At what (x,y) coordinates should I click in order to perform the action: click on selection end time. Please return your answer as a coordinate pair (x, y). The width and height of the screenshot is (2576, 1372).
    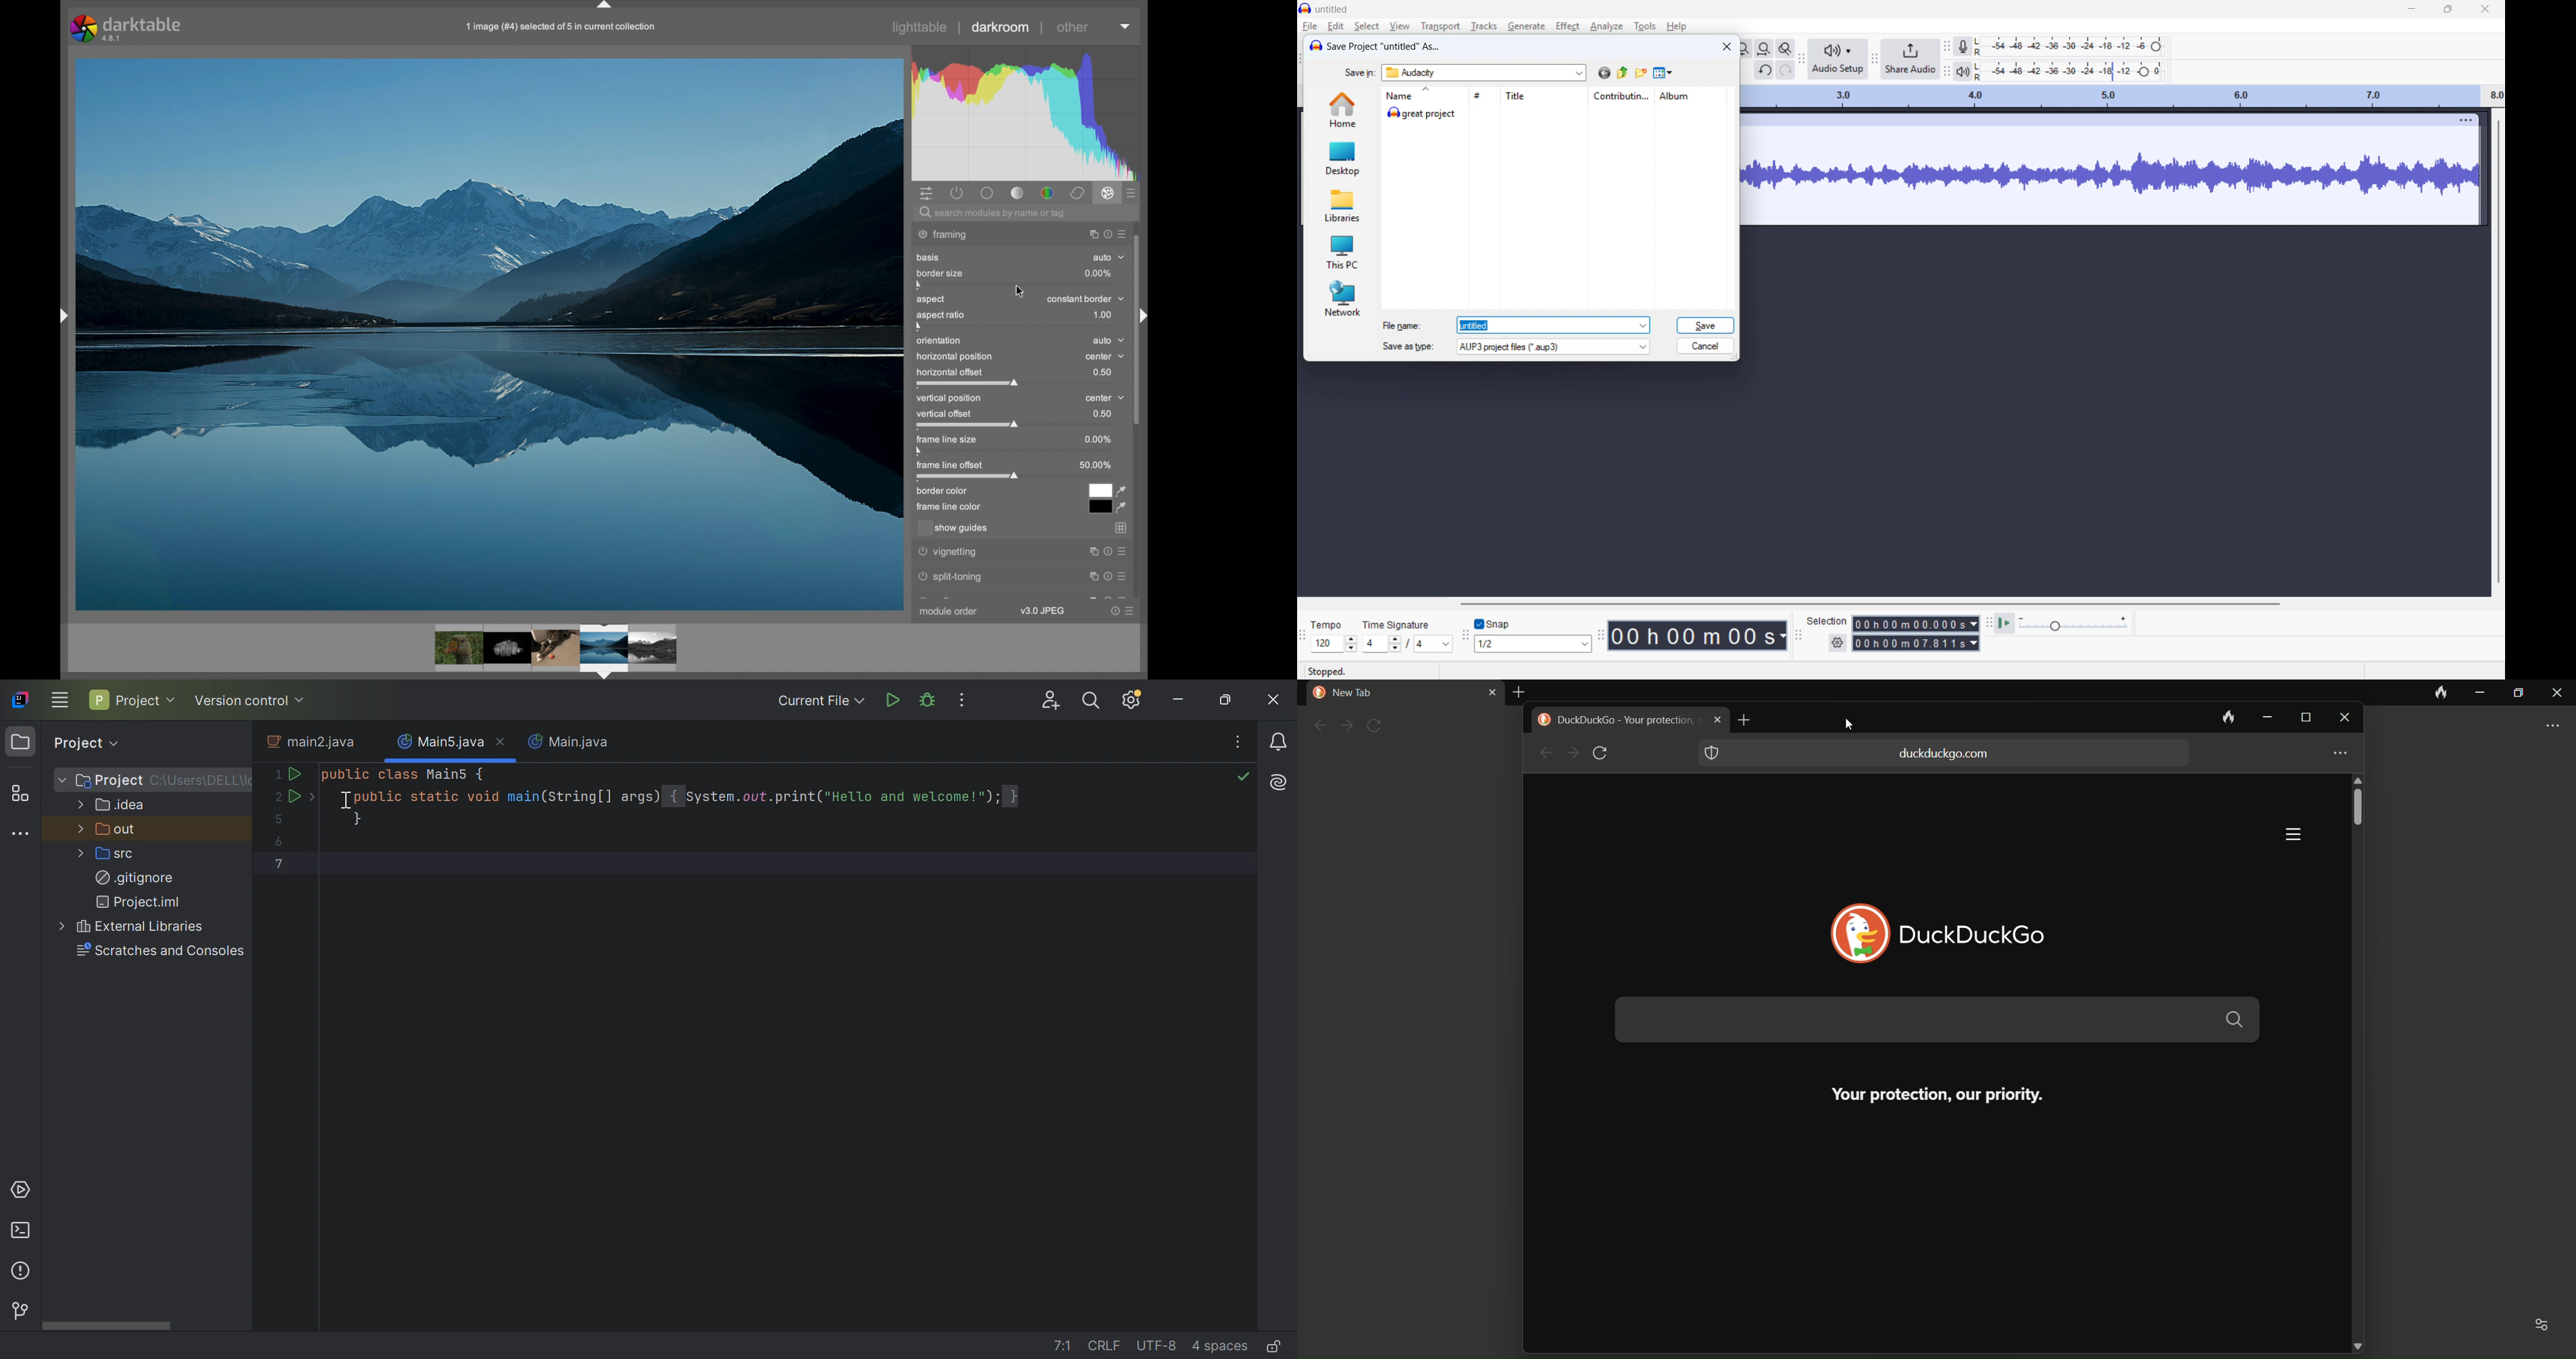
    Looking at the image, I should click on (1916, 644).